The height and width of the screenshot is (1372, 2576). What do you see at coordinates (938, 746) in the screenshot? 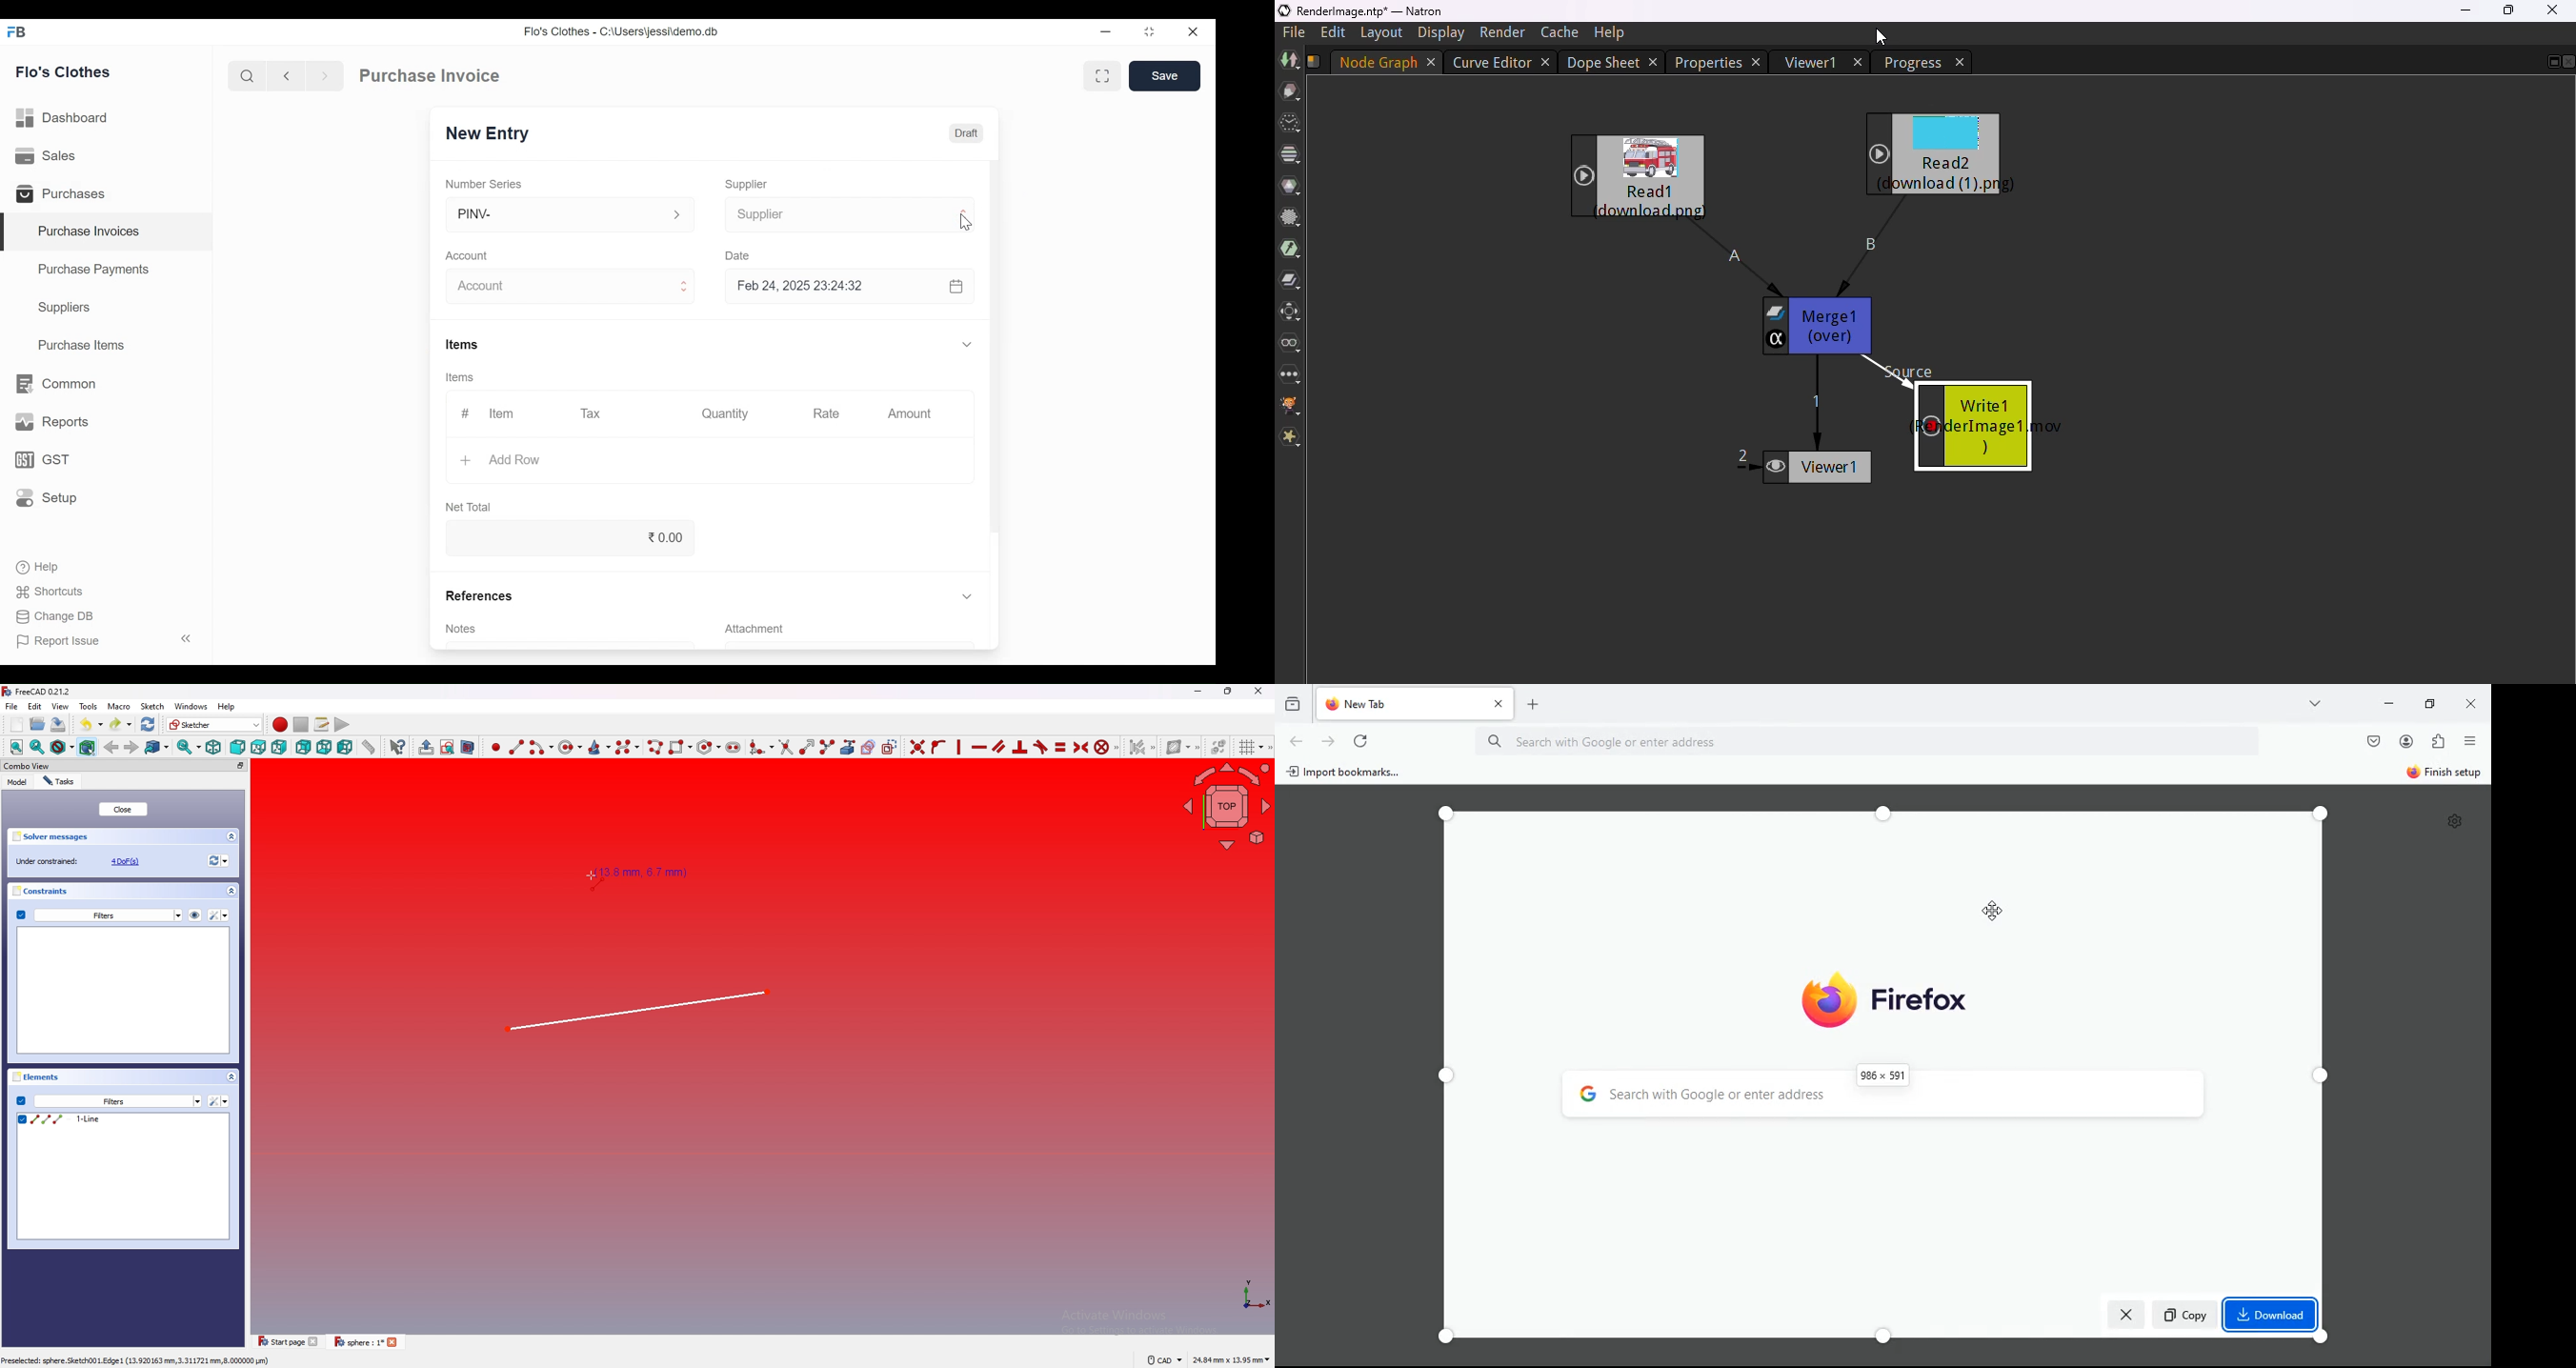
I see `Constrain point onto object` at bounding box center [938, 746].